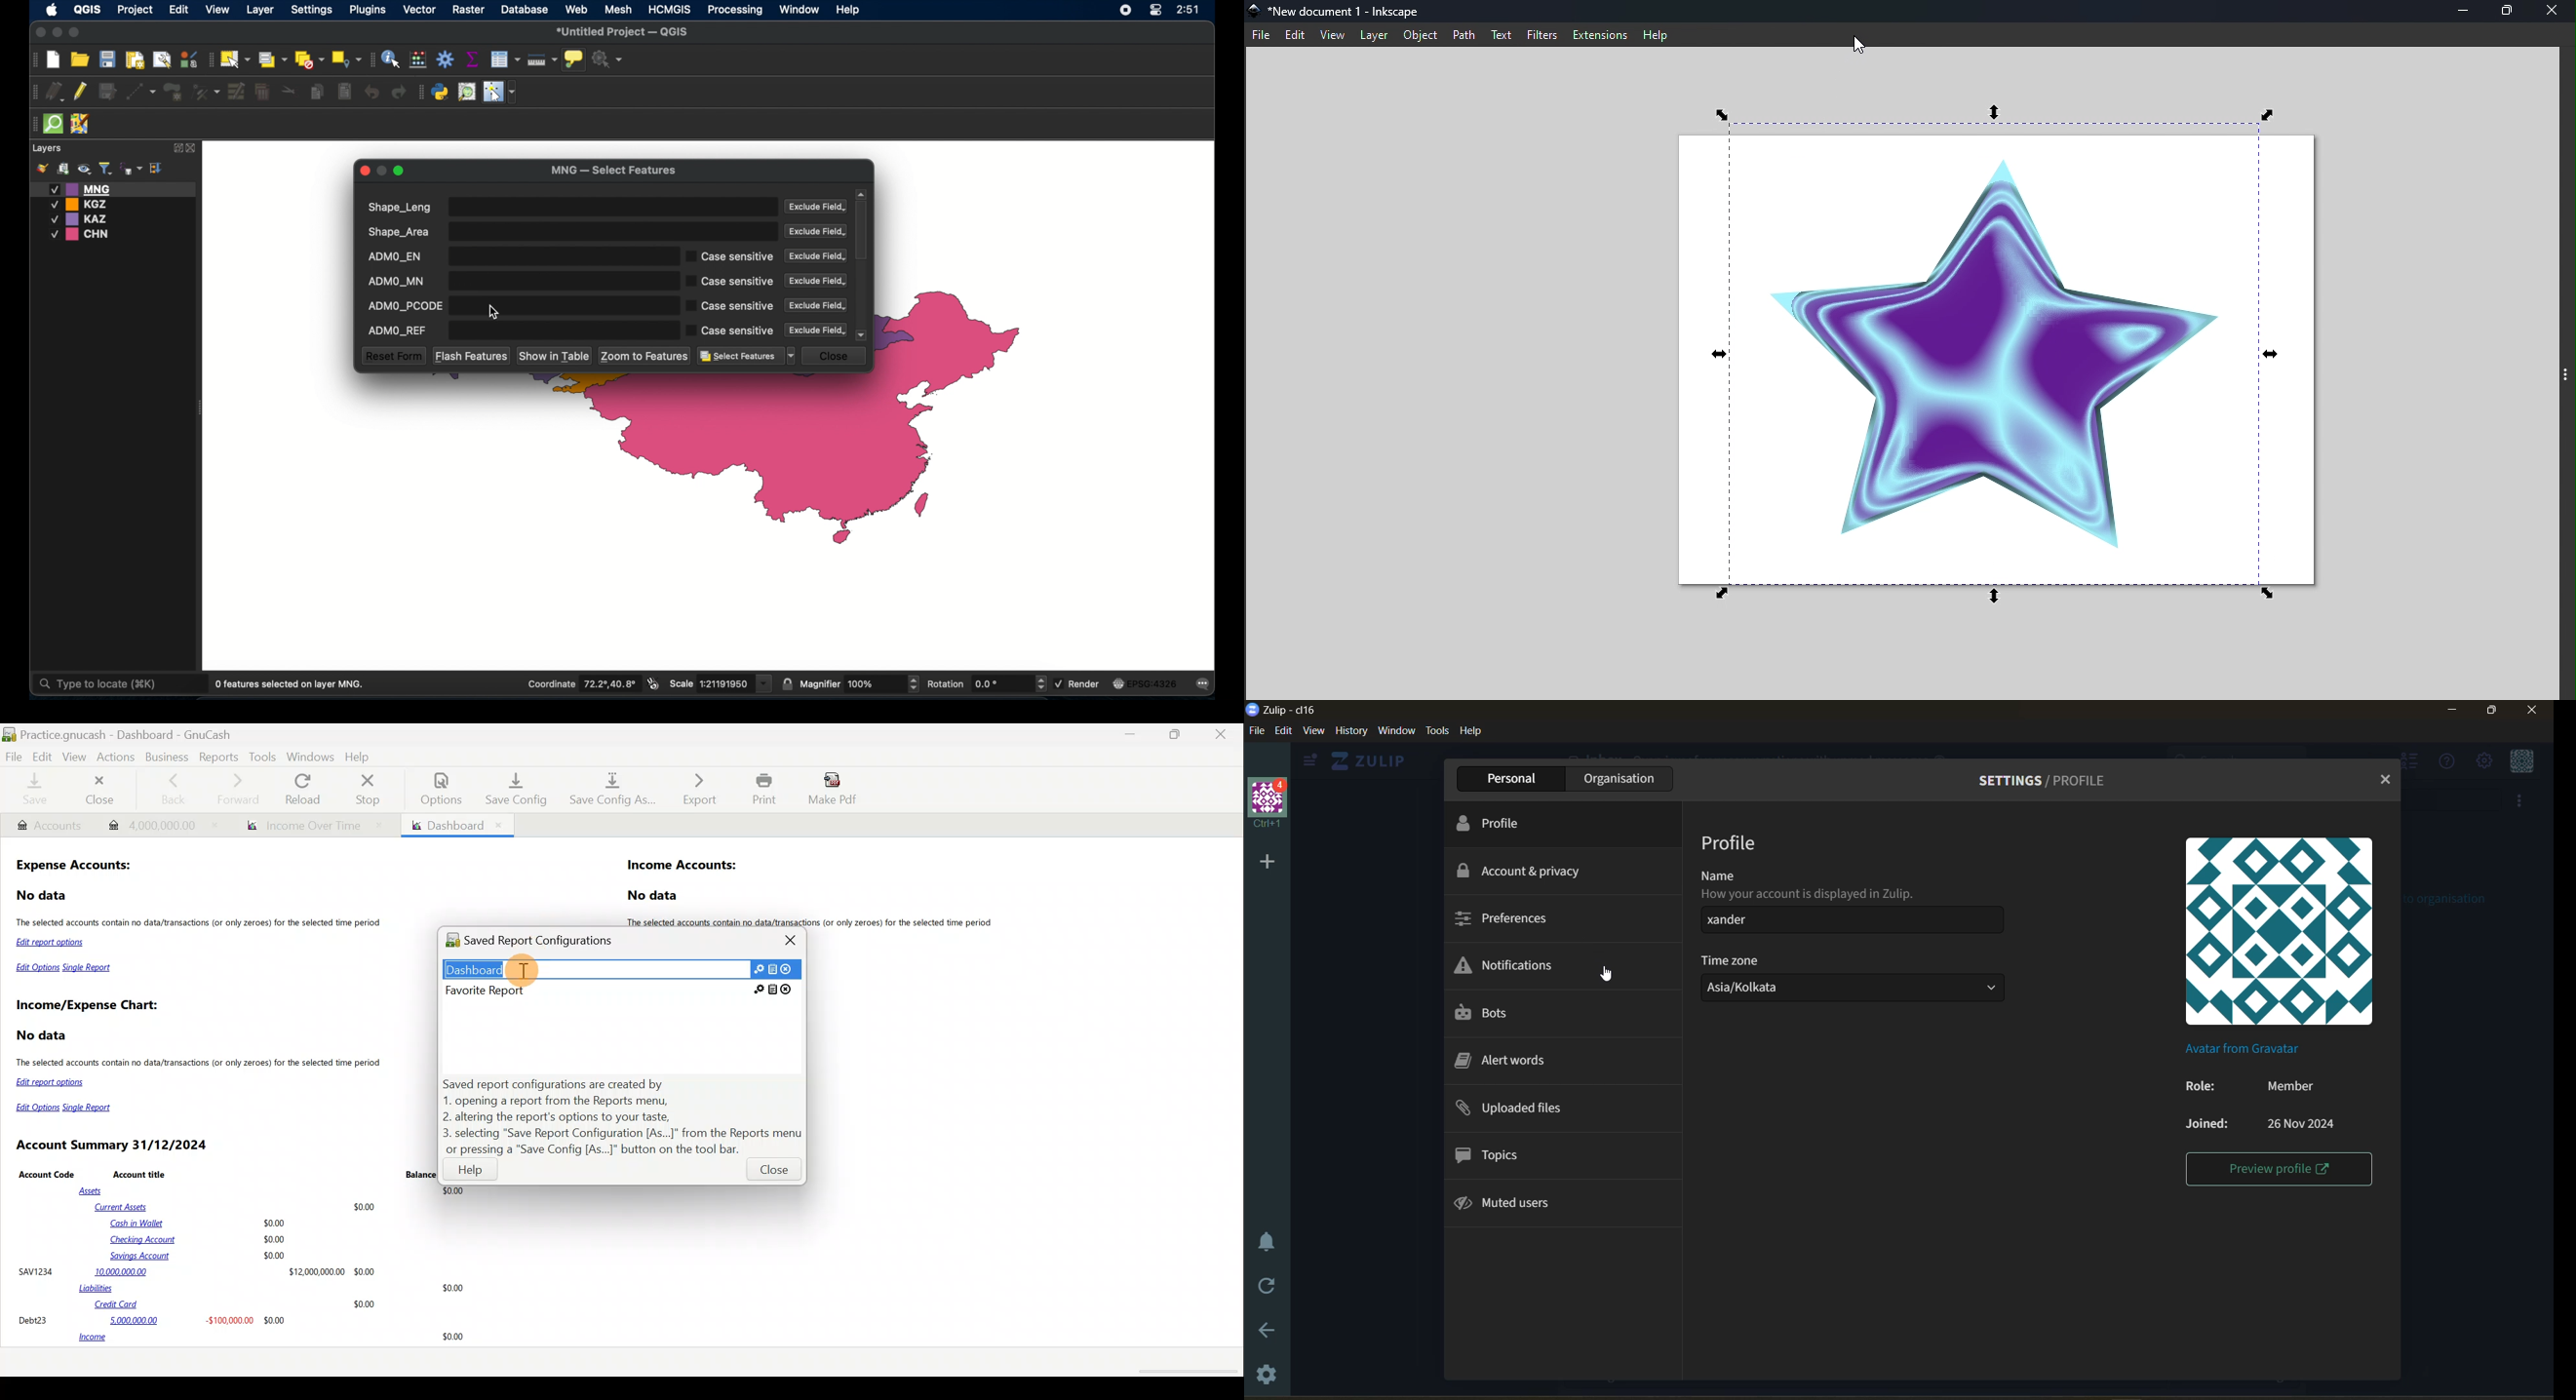  I want to click on help menu, so click(2448, 763).